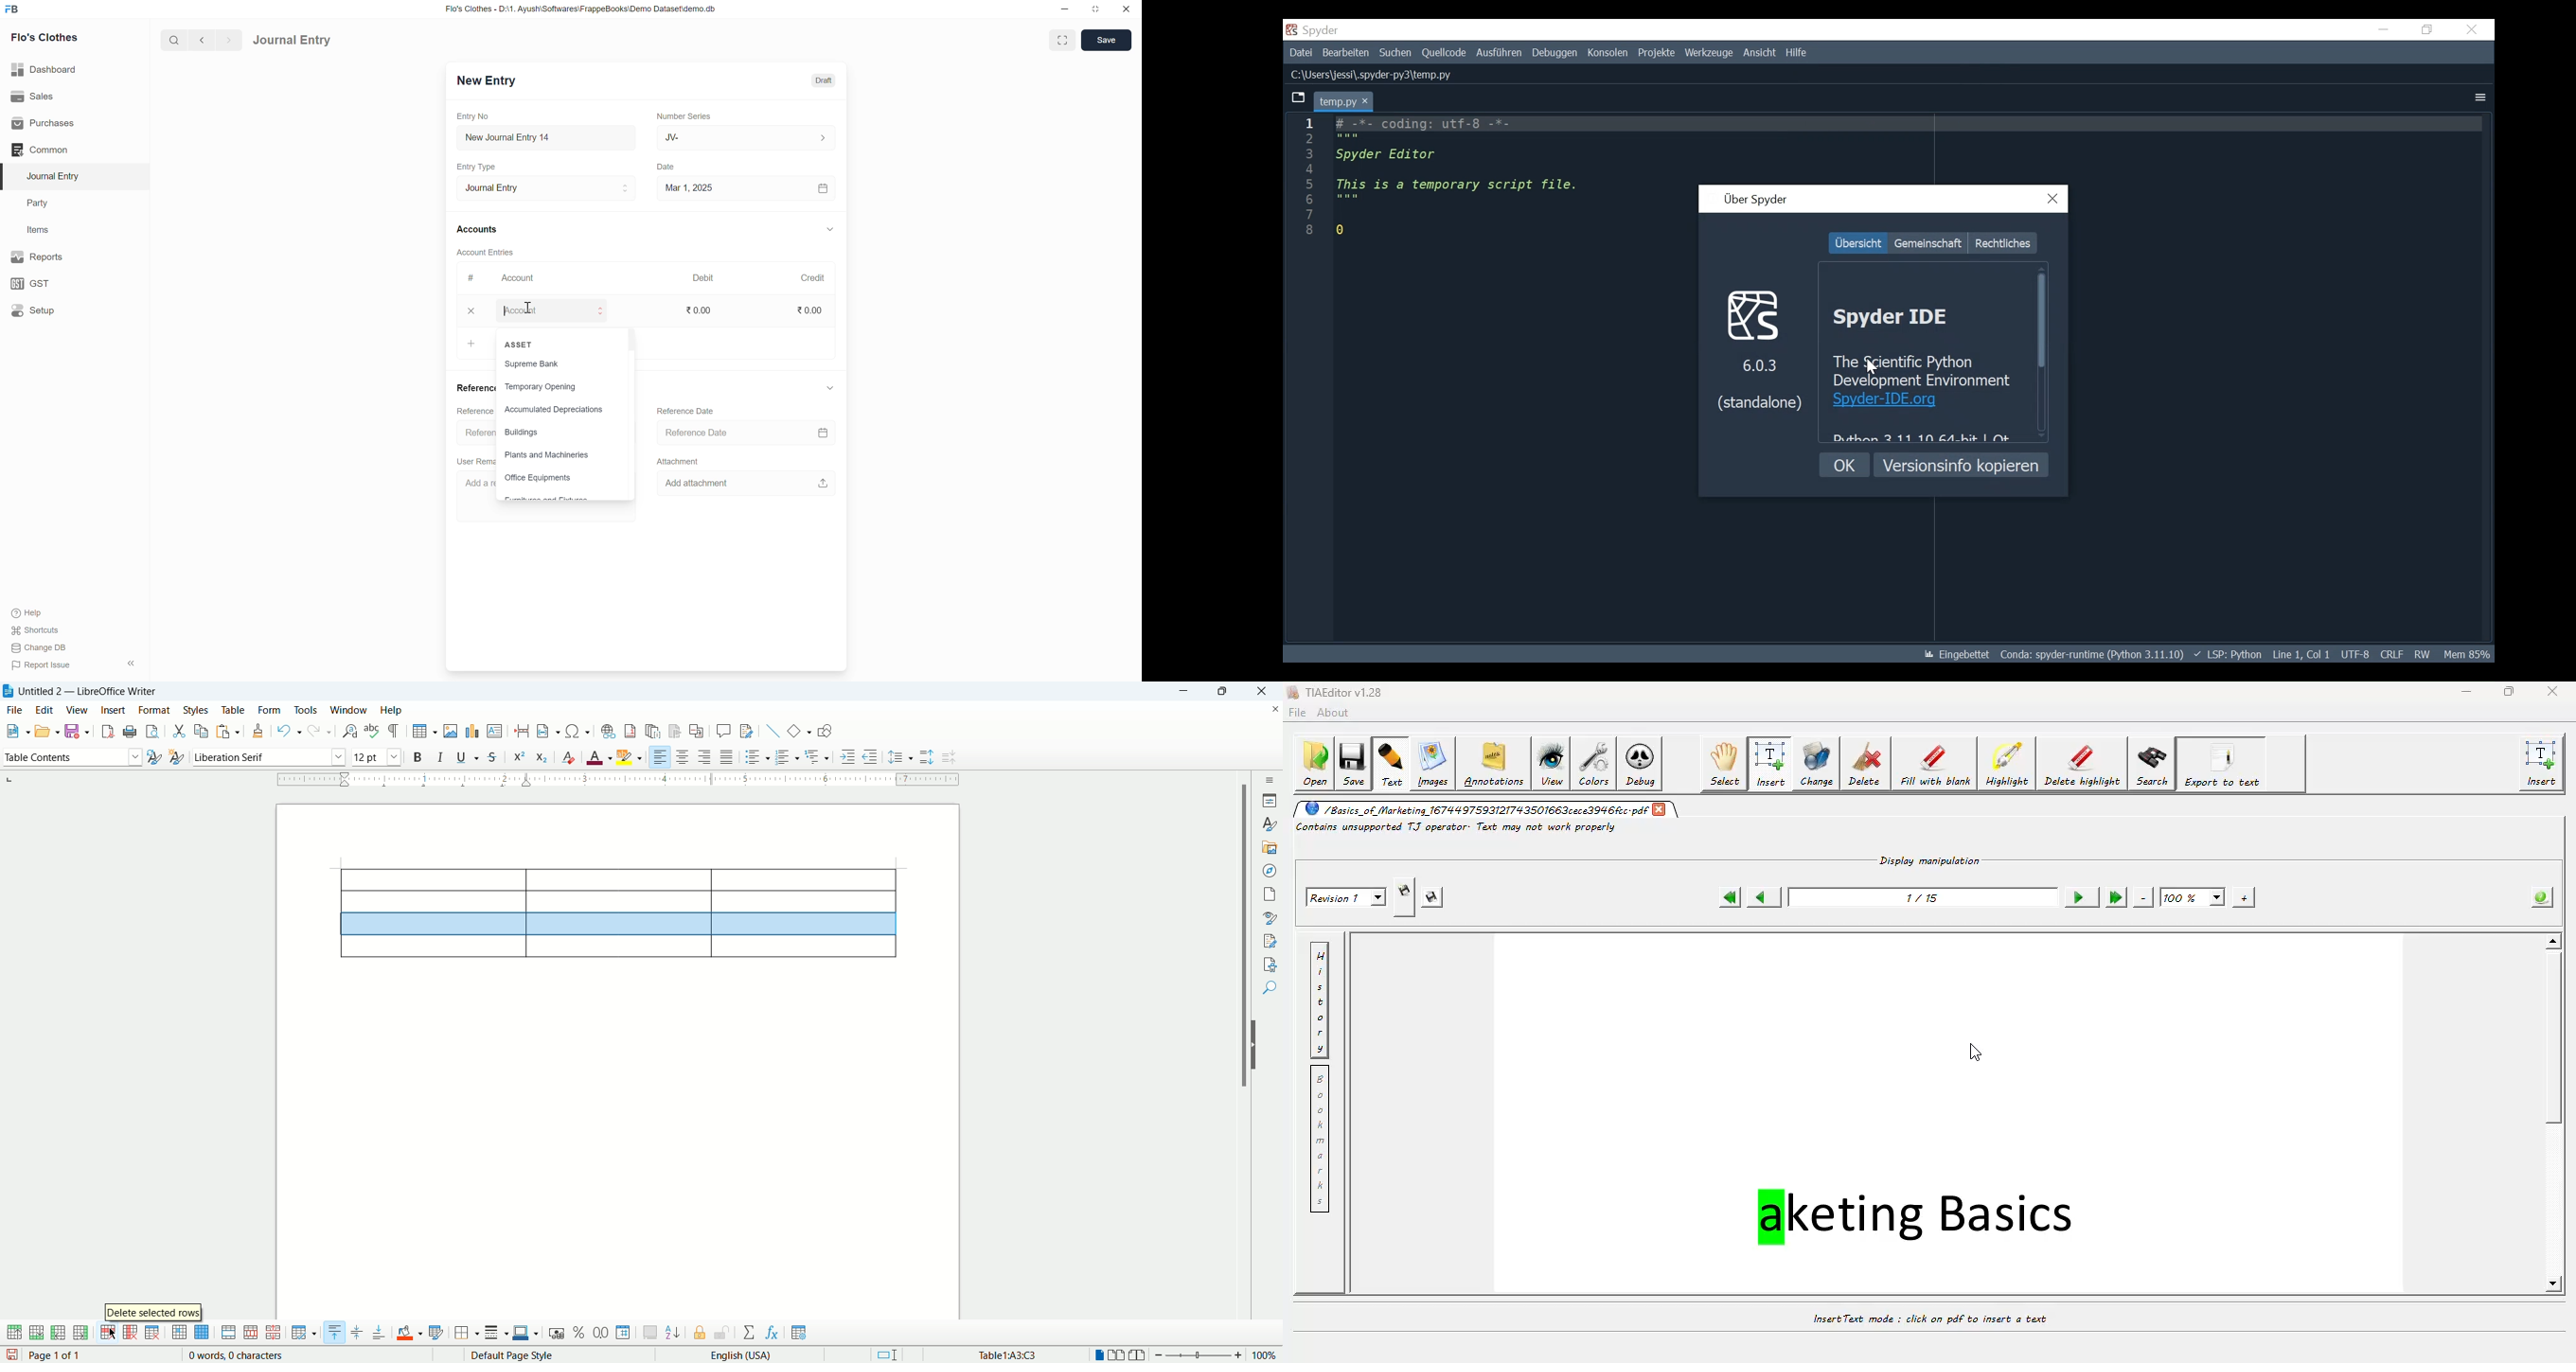  What do you see at coordinates (811, 310) in the screenshot?
I see `0.00` at bounding box center [811, 310].